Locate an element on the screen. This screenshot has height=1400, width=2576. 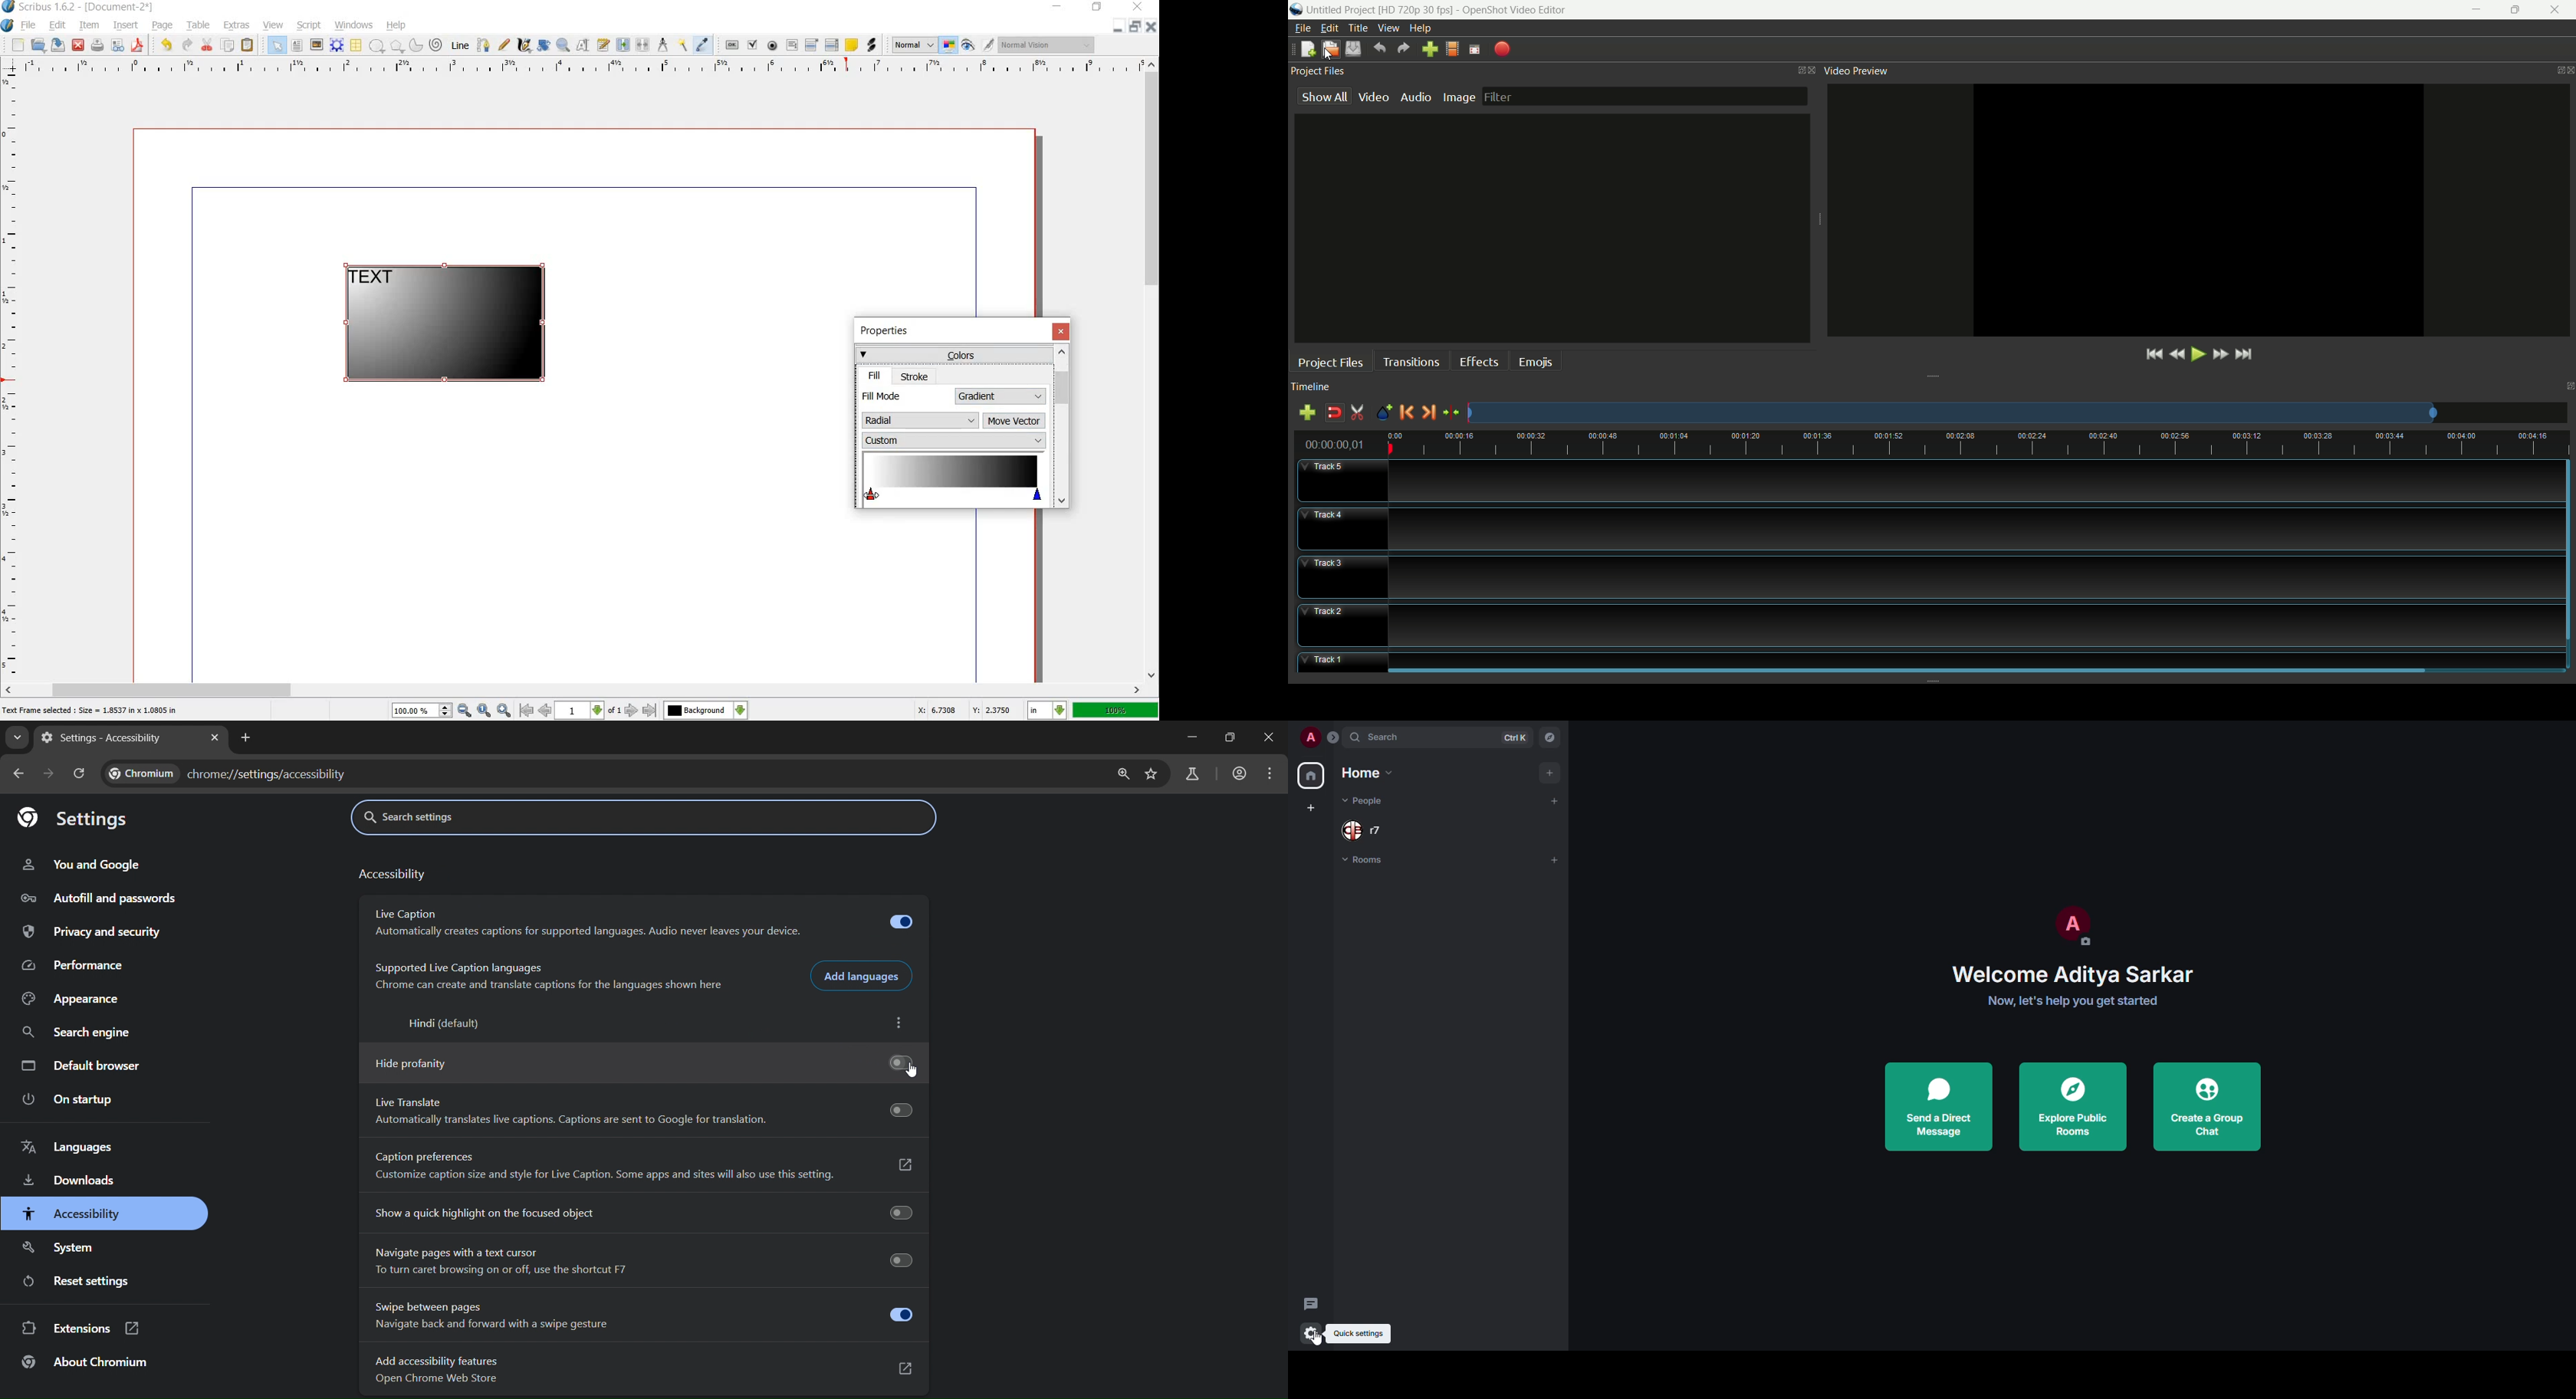
create space is located at coordinates (1314, 808).